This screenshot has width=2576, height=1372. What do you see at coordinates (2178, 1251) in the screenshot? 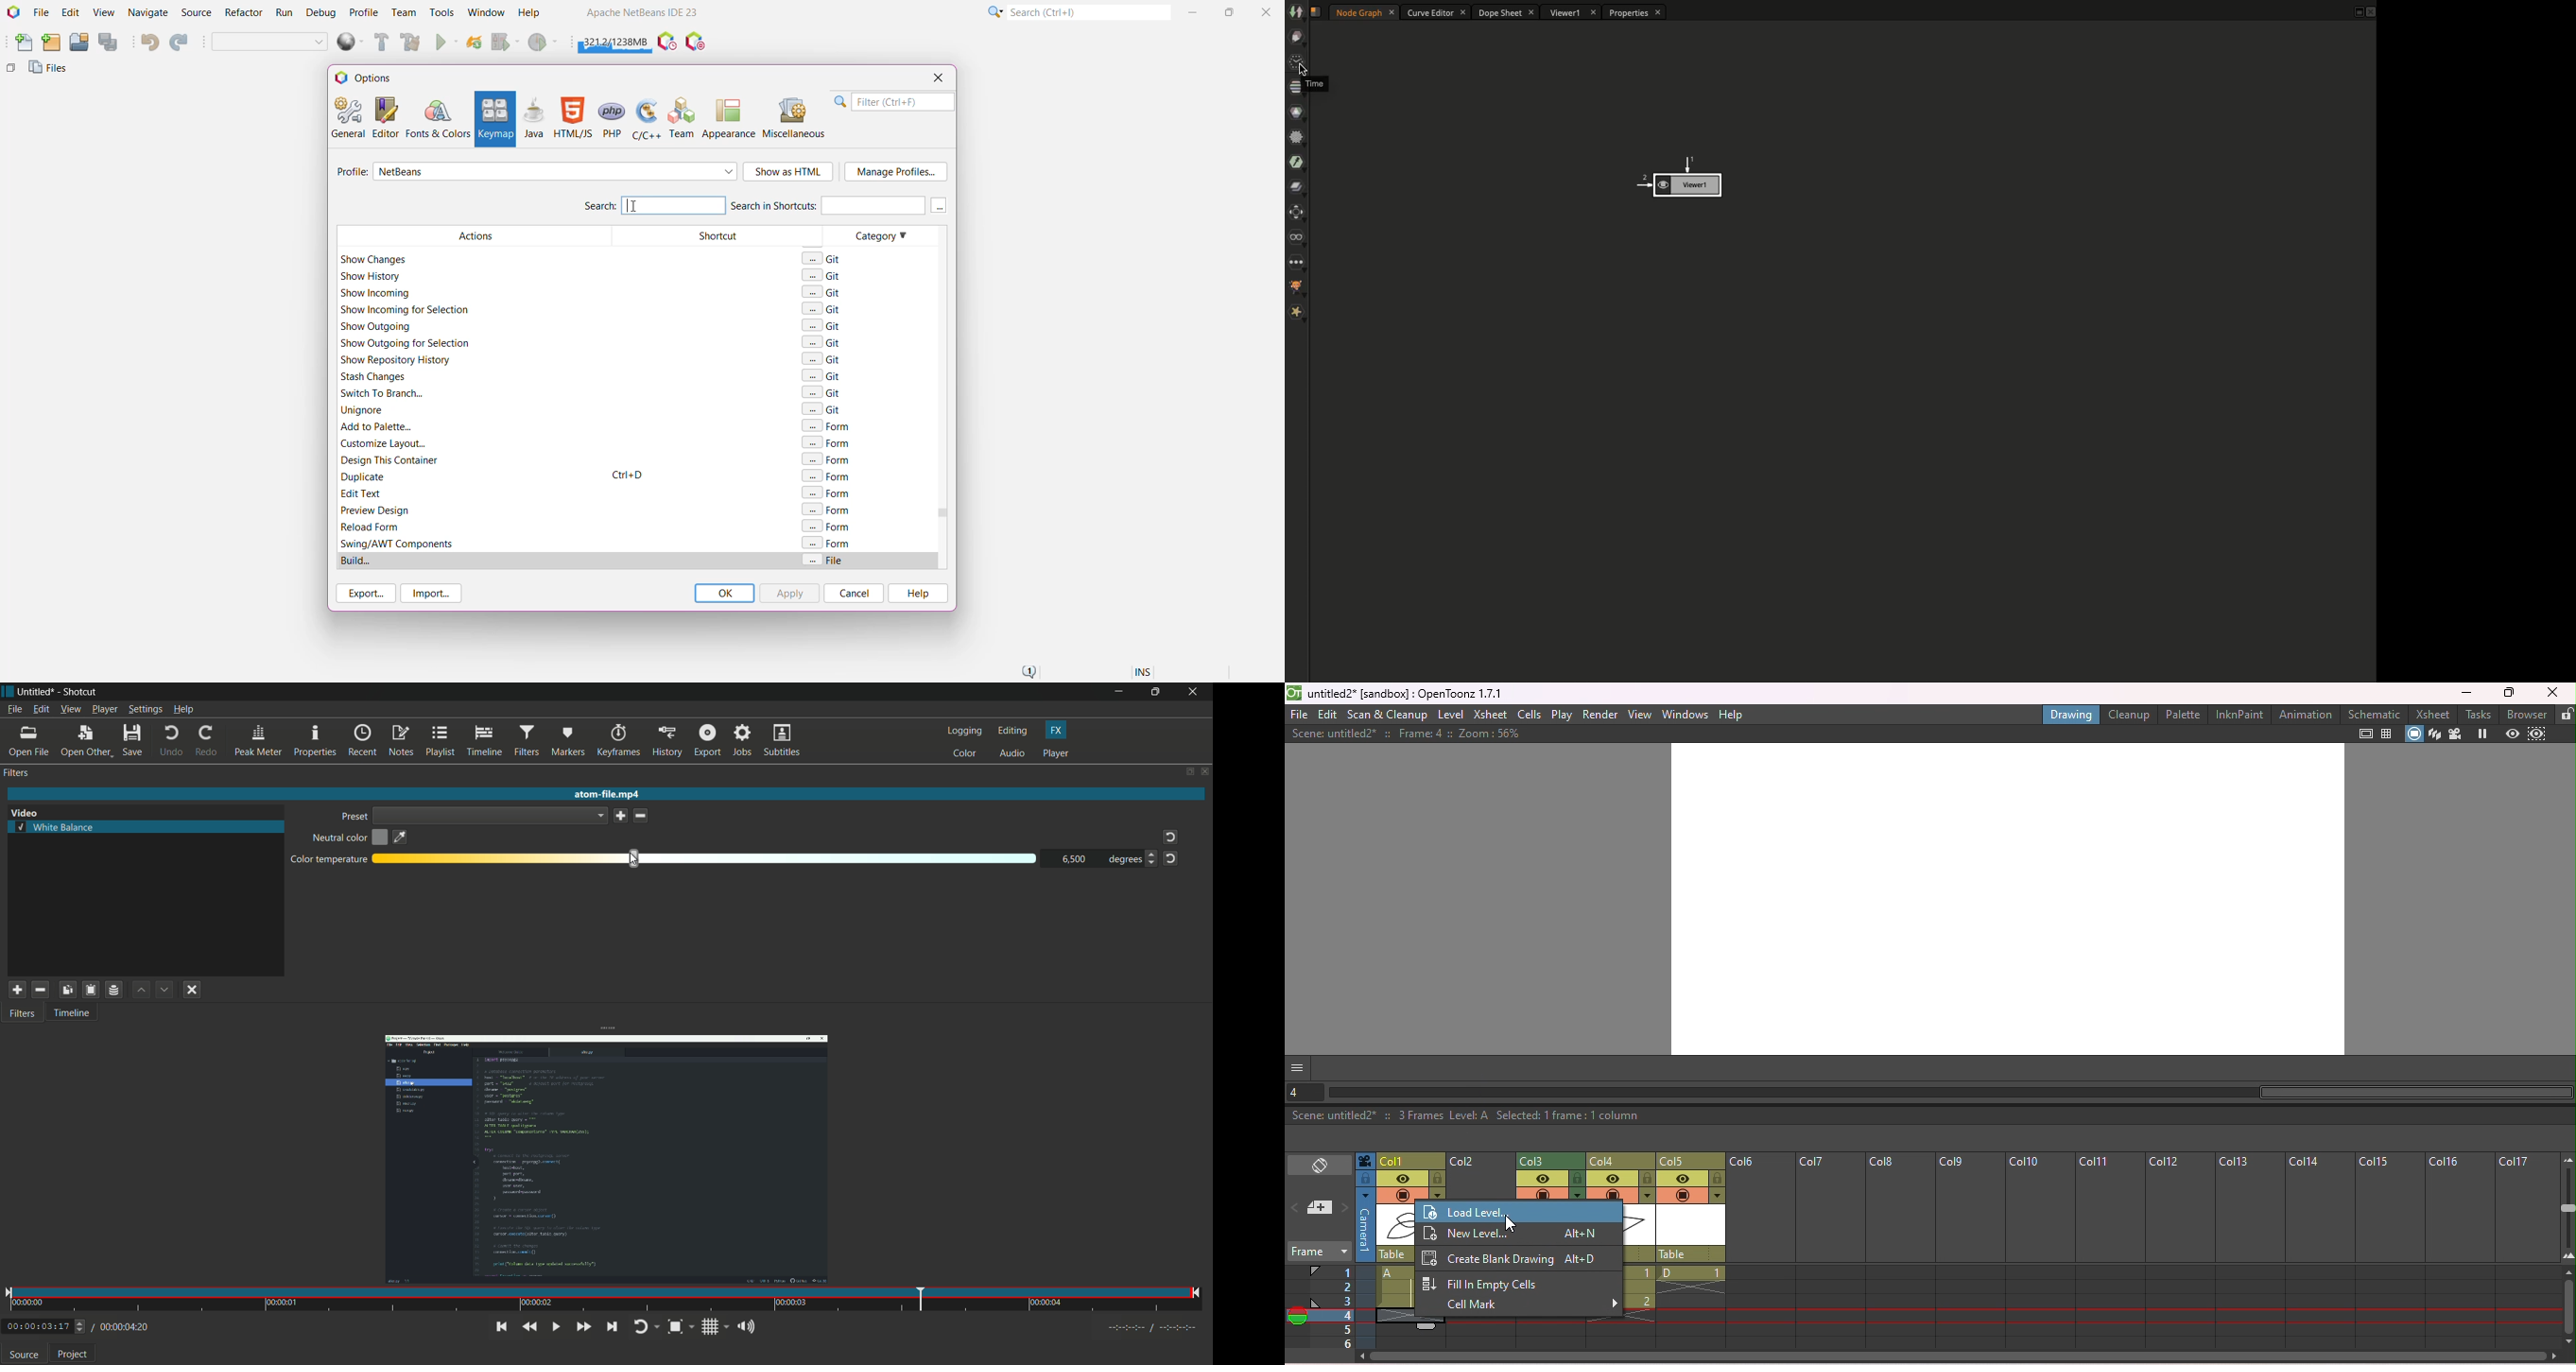
I see `column 12` at bounding box center [2178, 1251].